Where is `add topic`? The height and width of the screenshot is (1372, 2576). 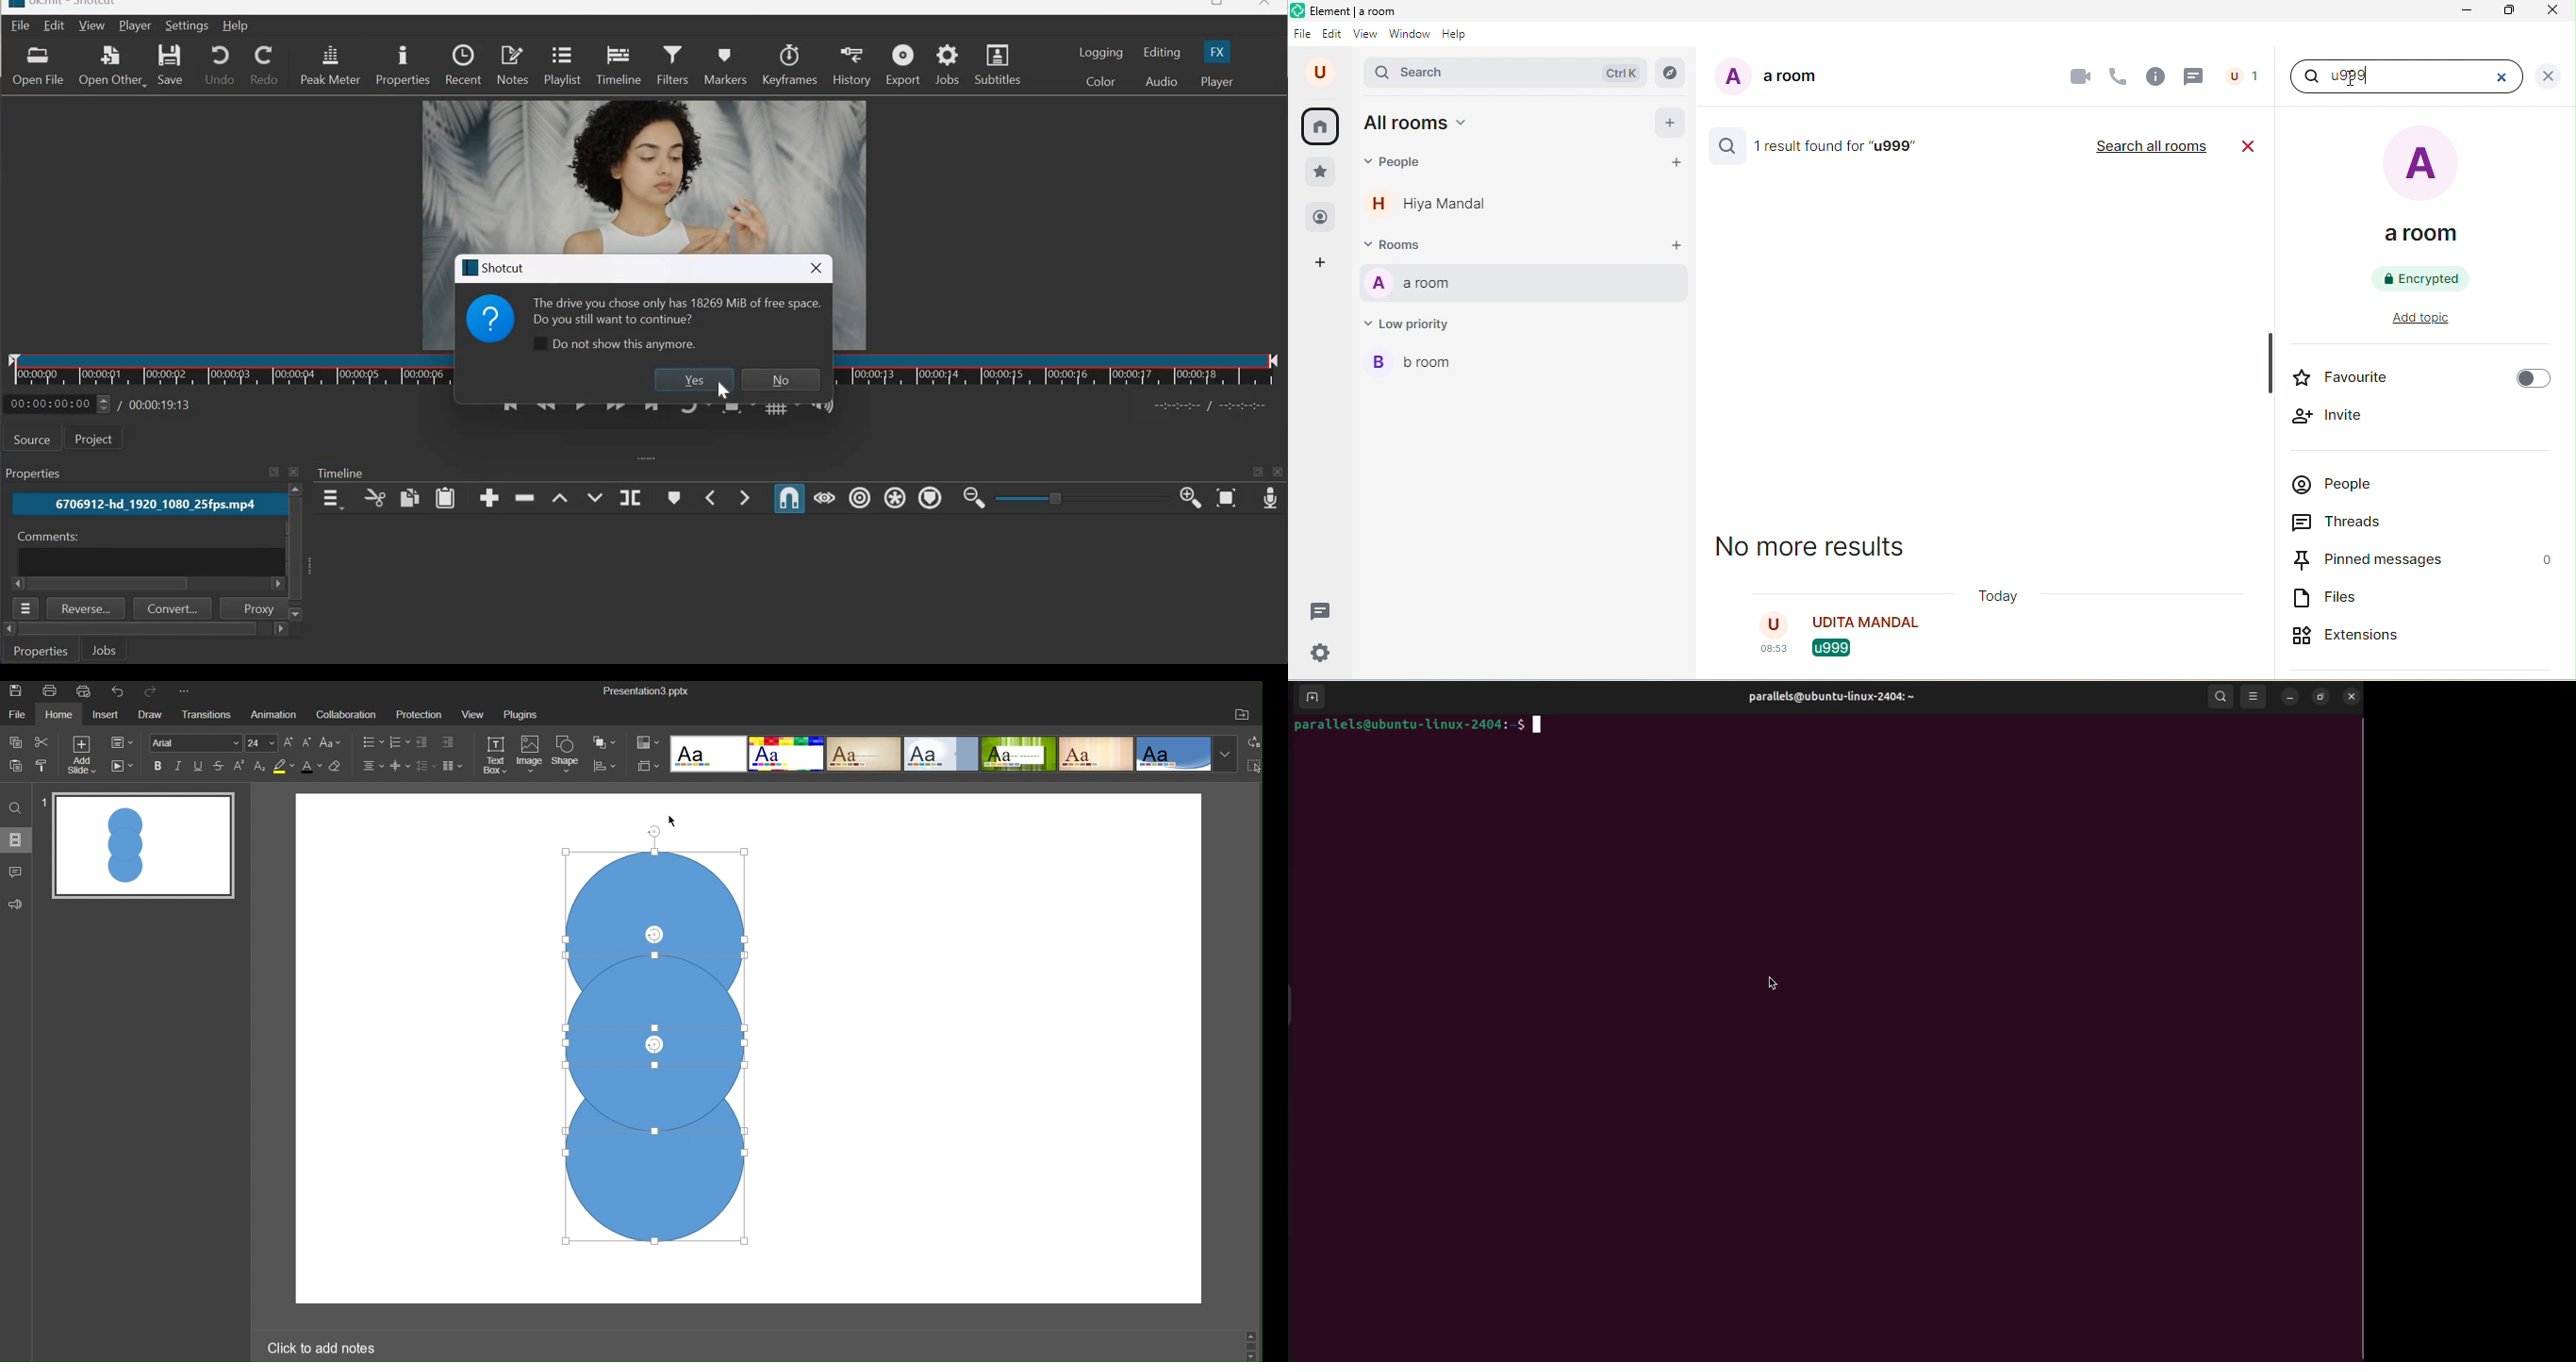 add topic is located at coordinates (2435, 321).